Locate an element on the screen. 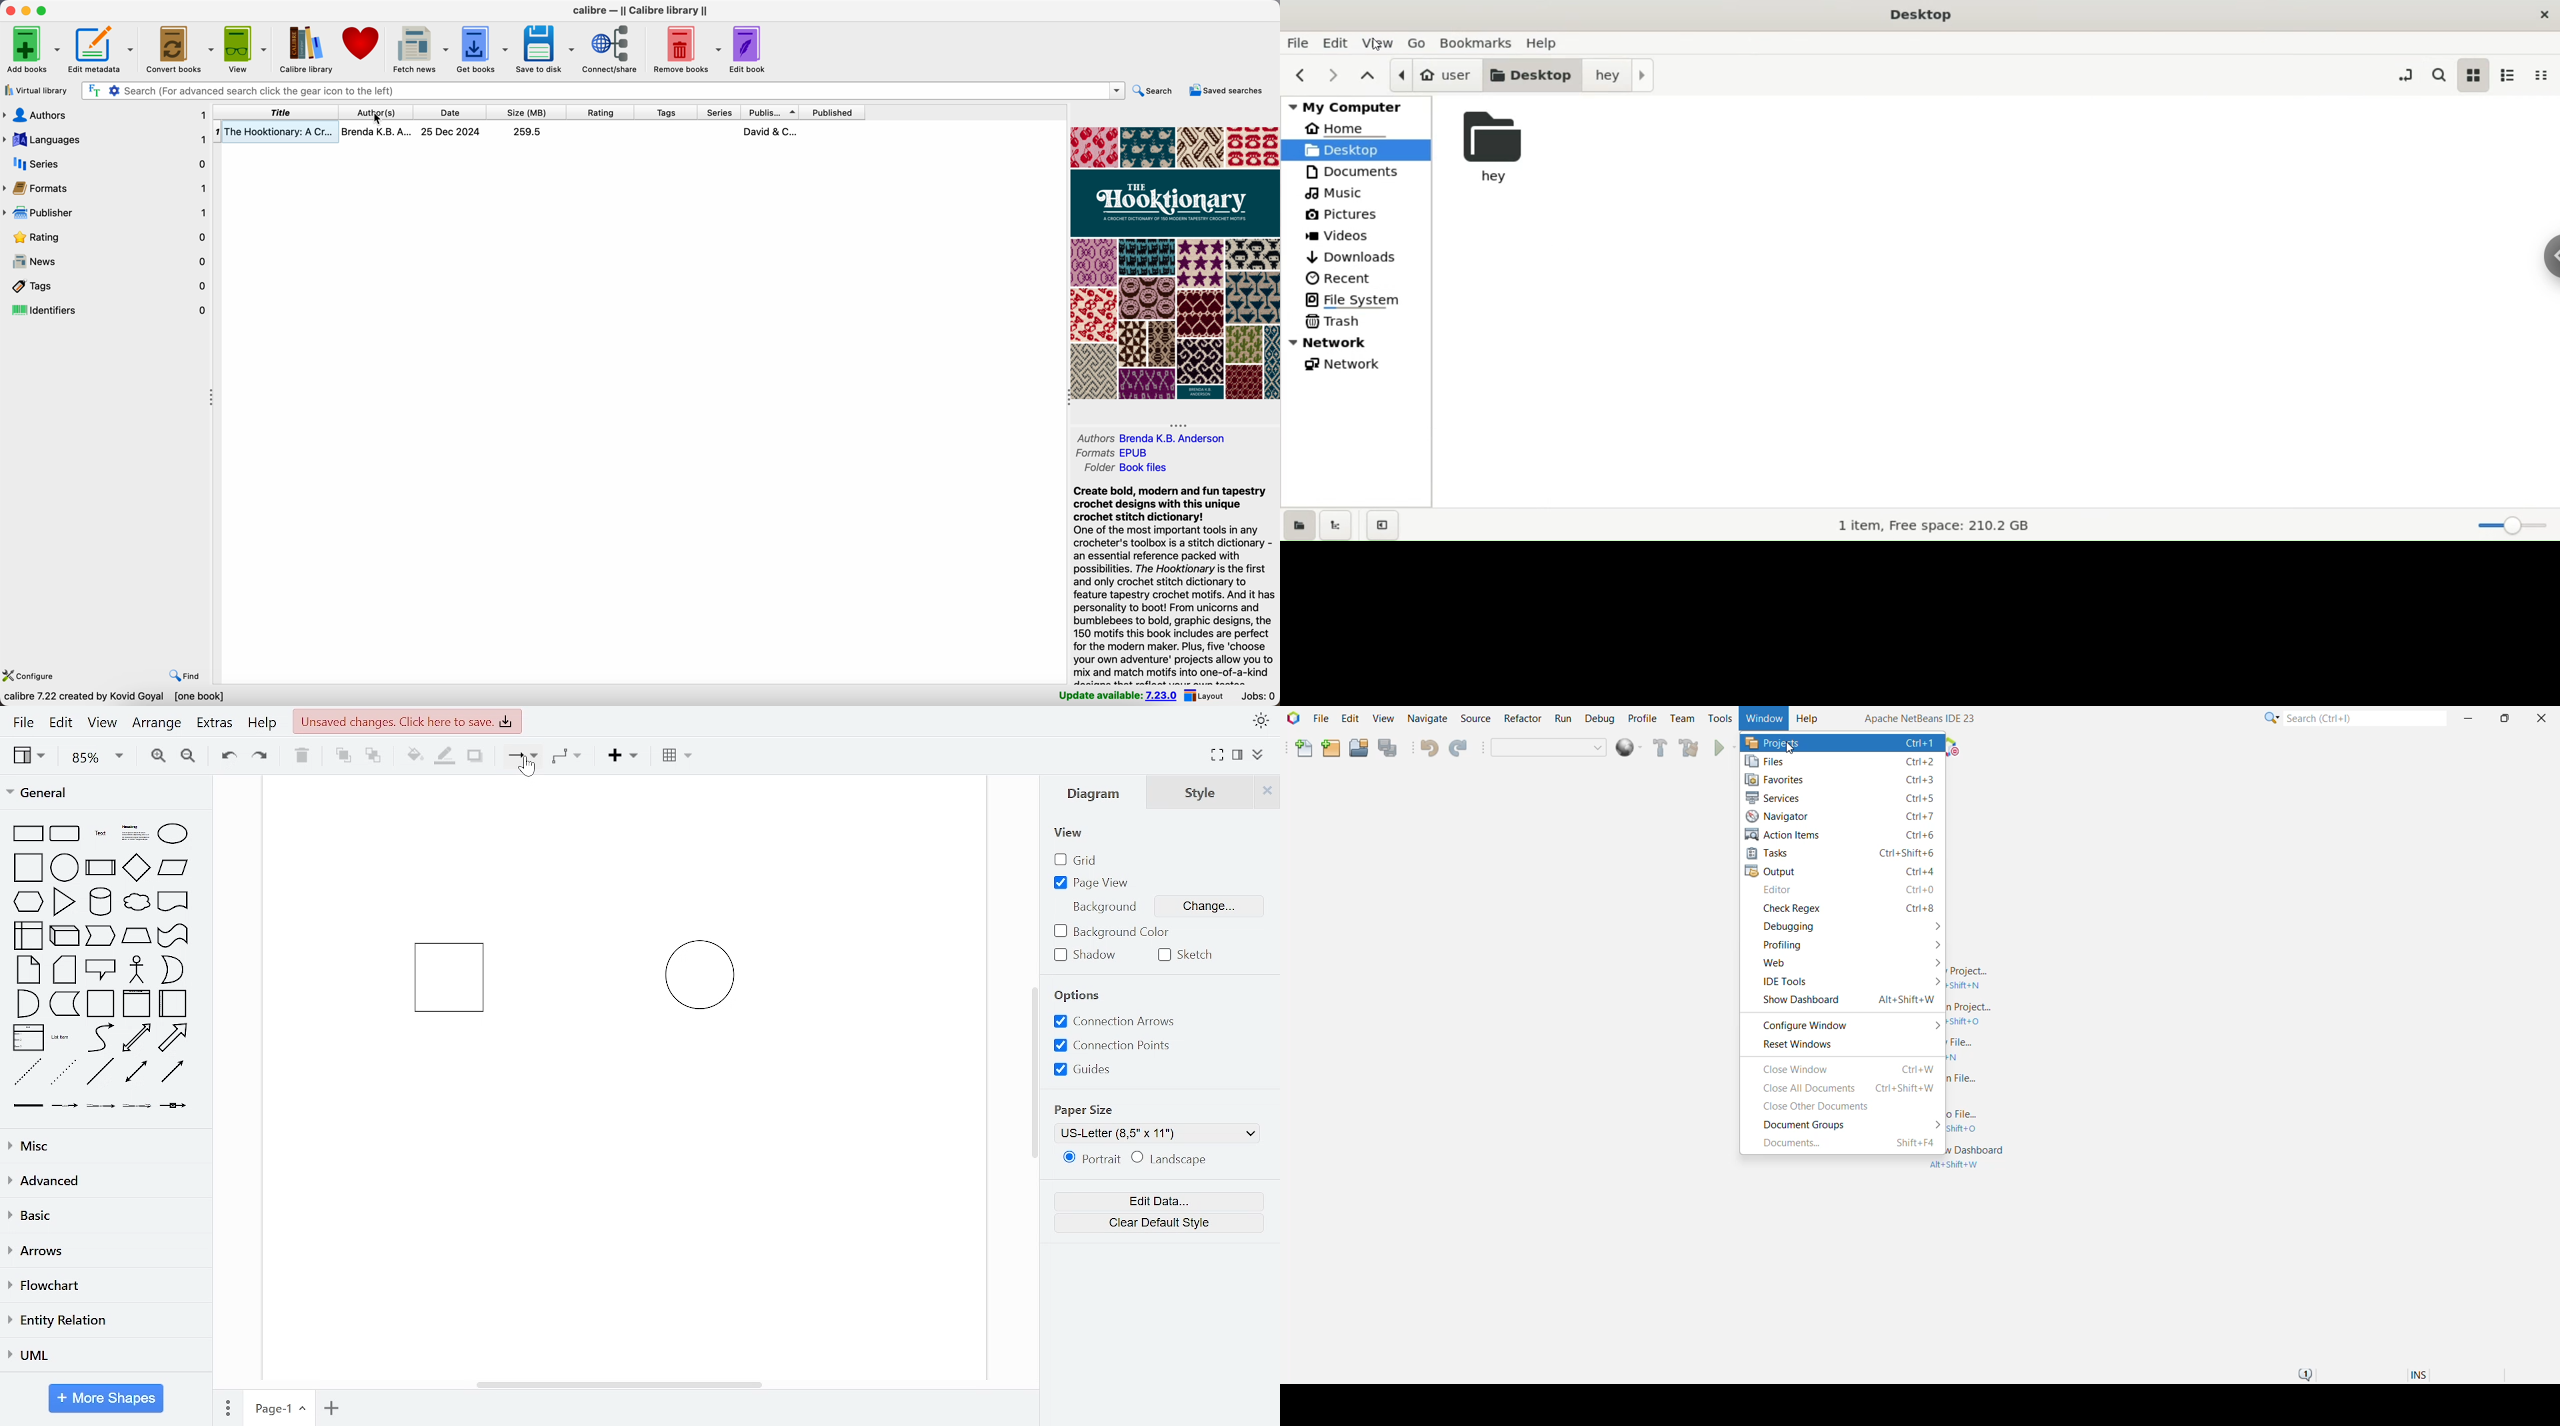 The width and height of the screenshot is (2576, 1428). note is located at coordinates (30, 969).